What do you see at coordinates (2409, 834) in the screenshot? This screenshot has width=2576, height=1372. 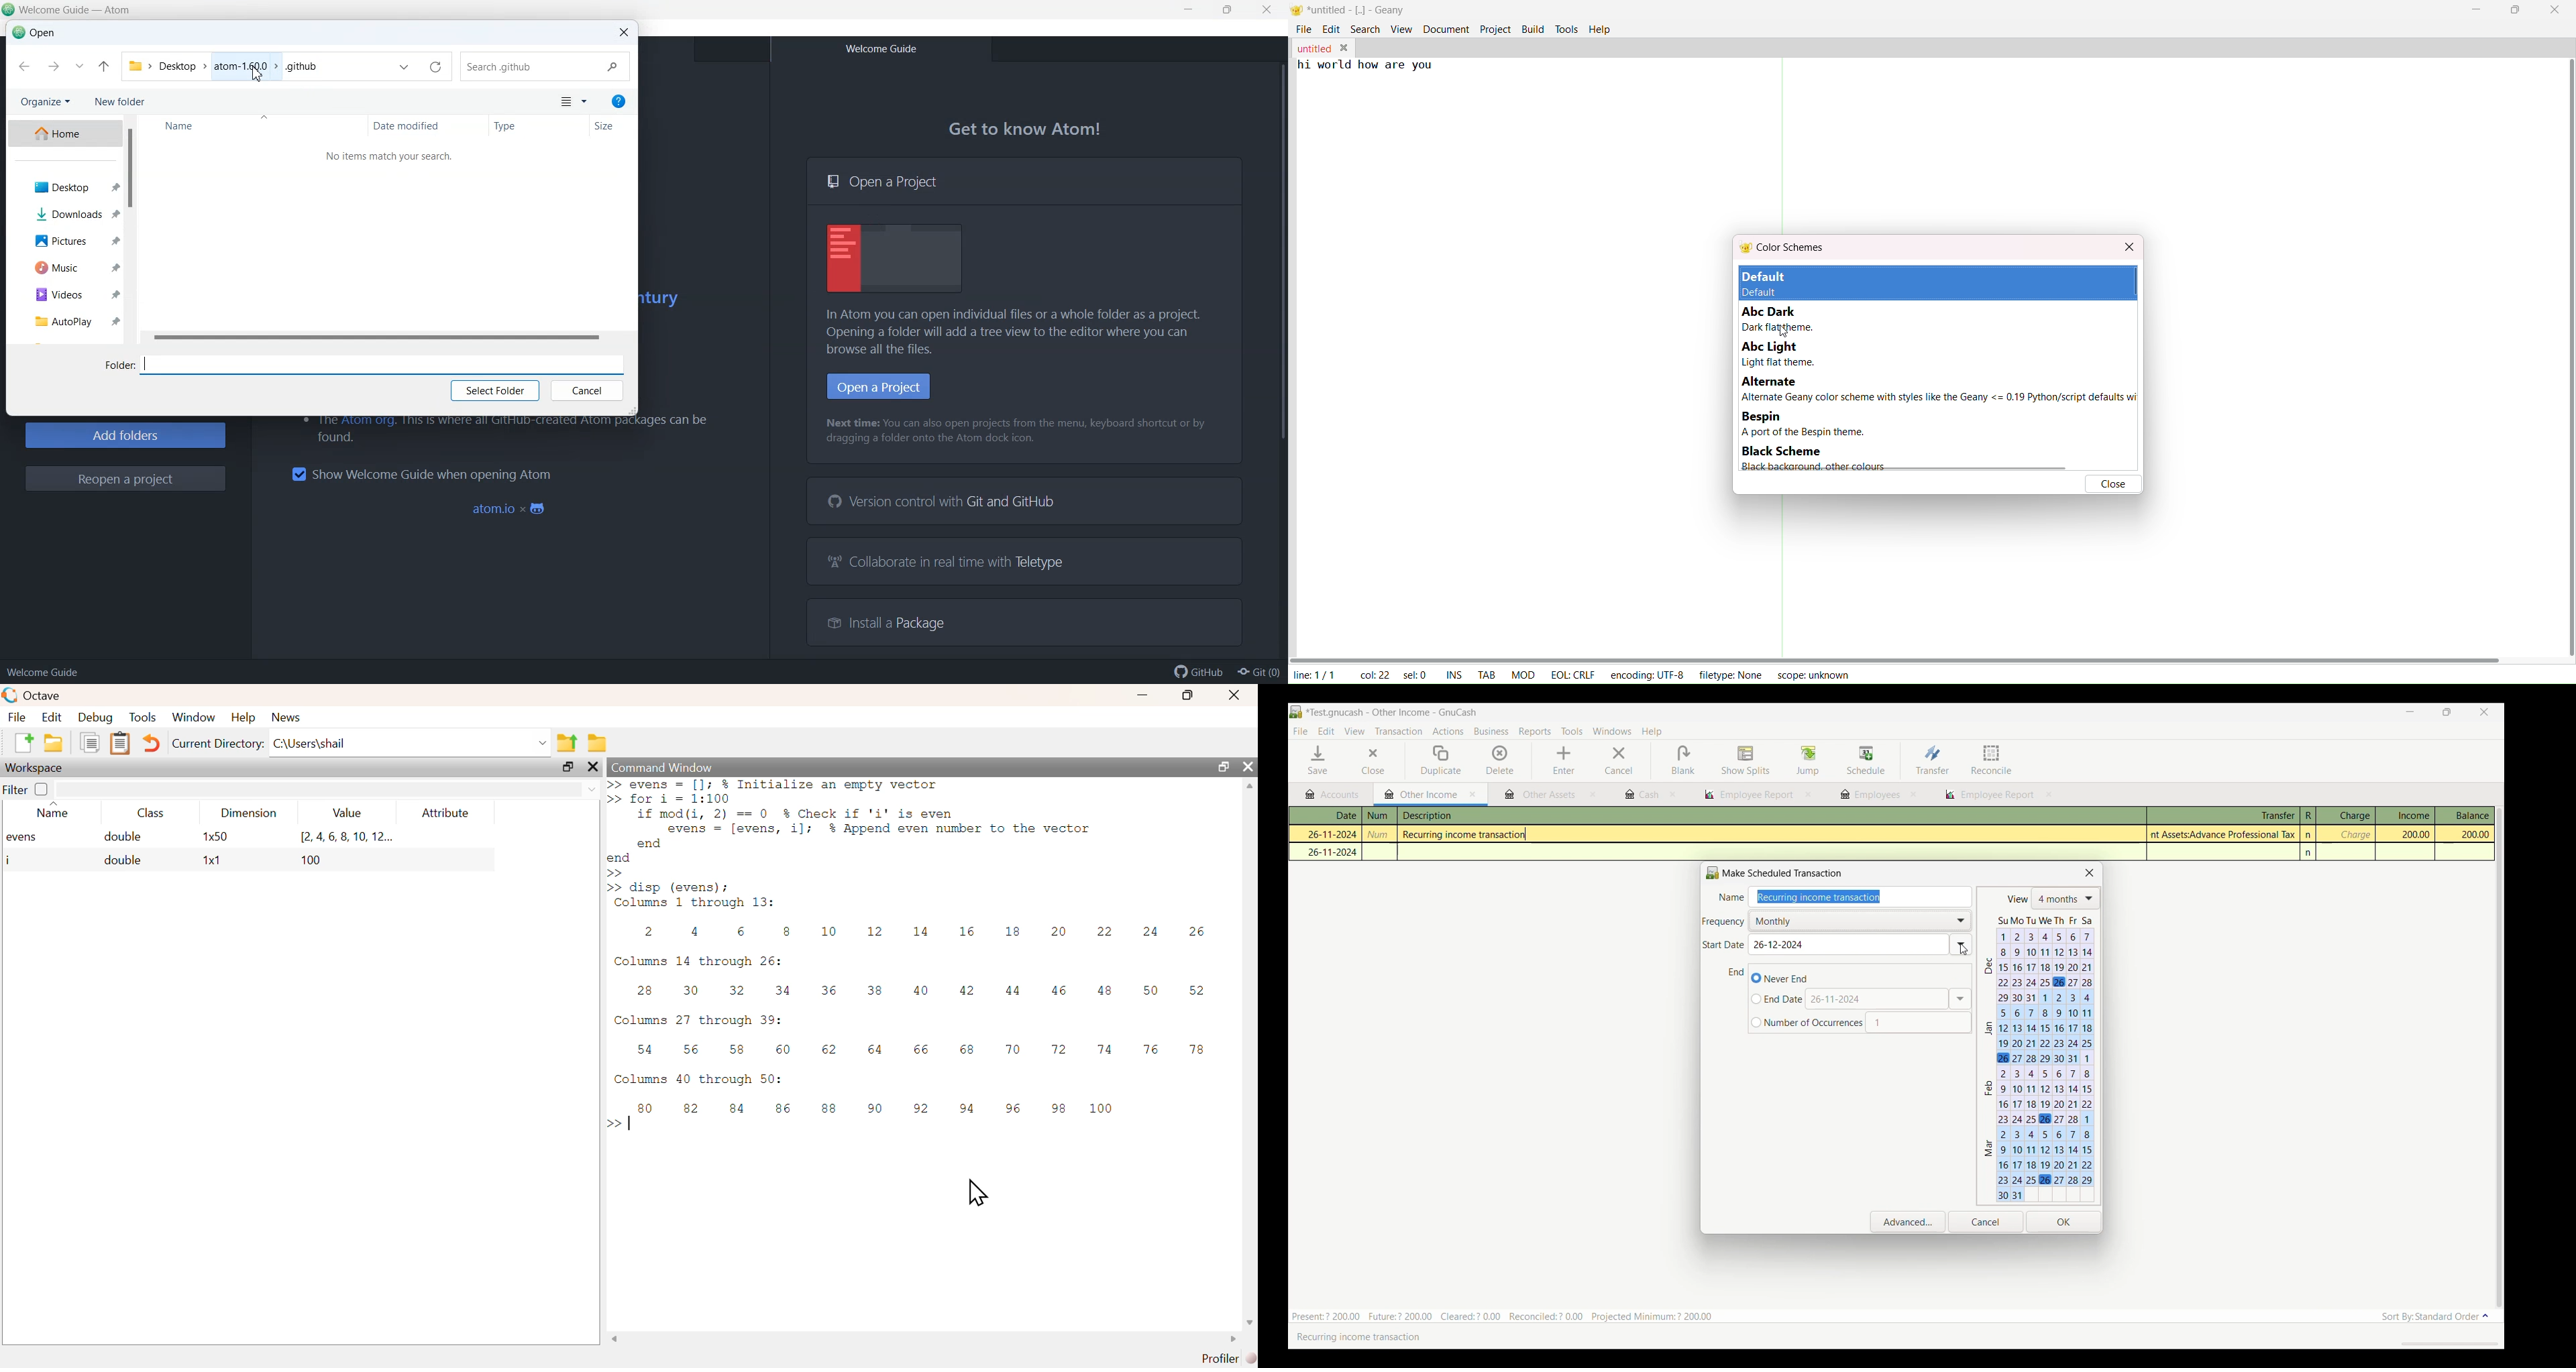 I see `200.00` at bounding box center [2409, 834].